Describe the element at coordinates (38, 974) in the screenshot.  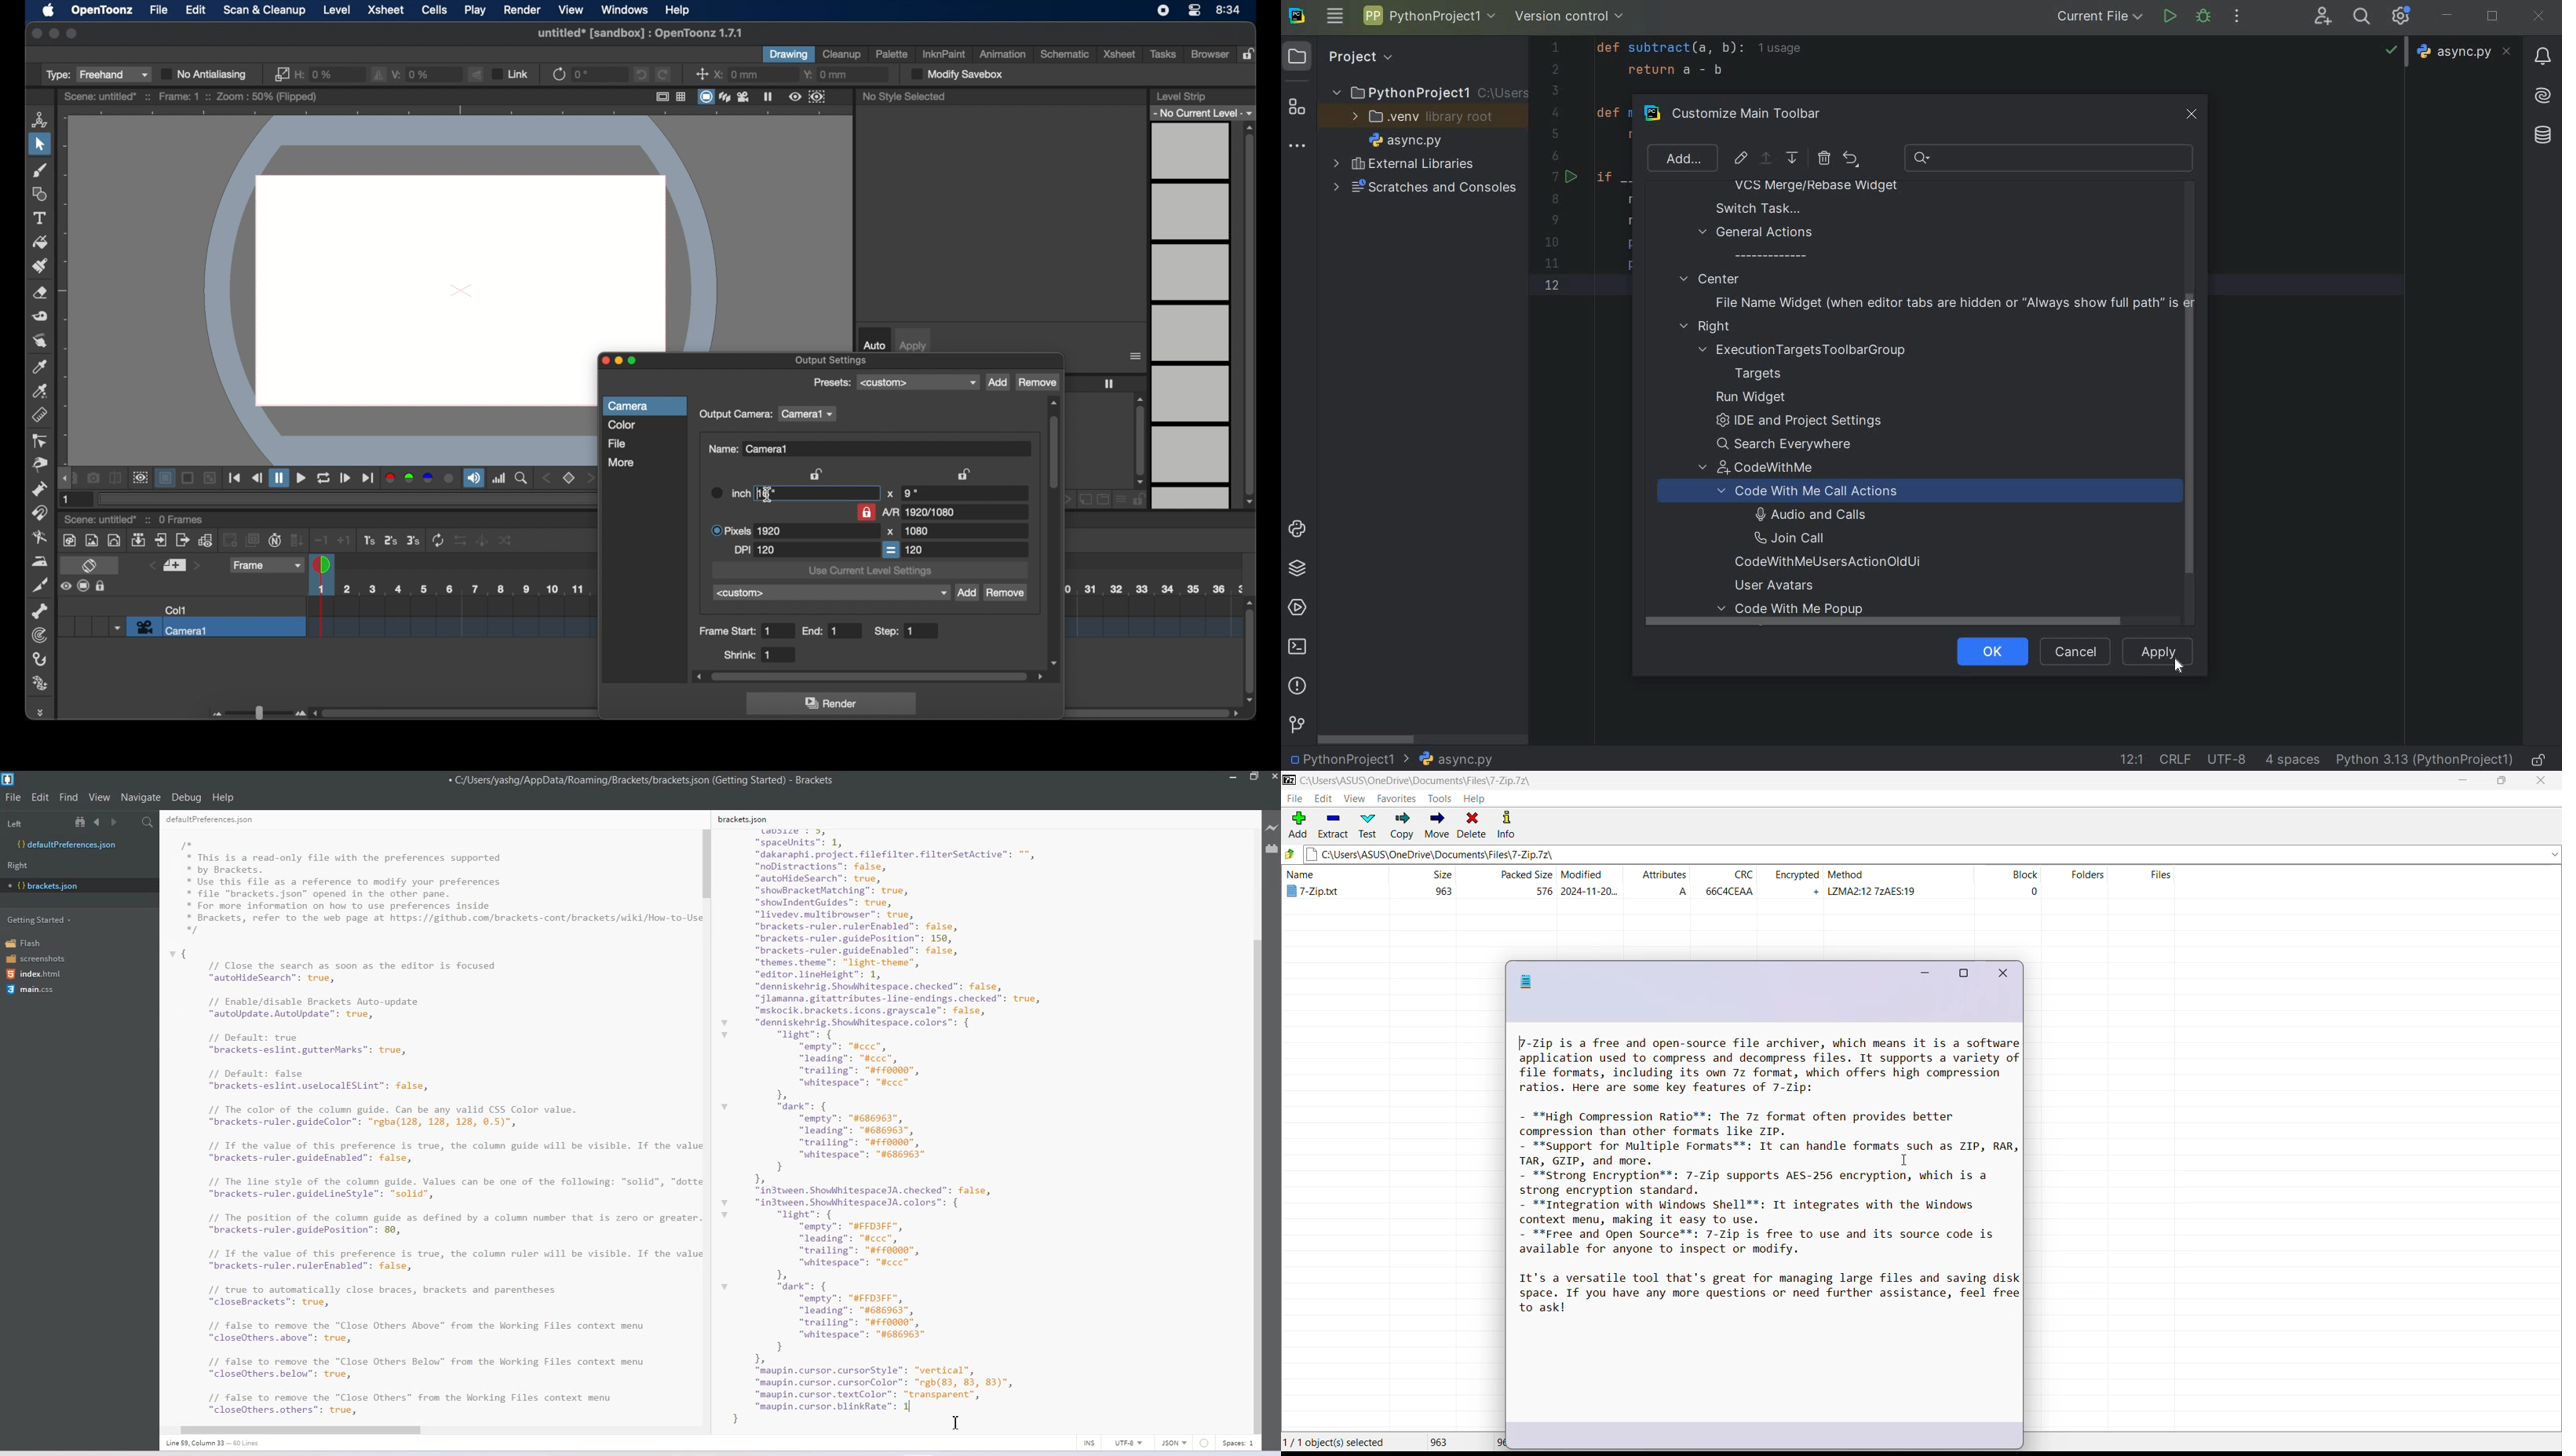
I see `index.html` at that location.